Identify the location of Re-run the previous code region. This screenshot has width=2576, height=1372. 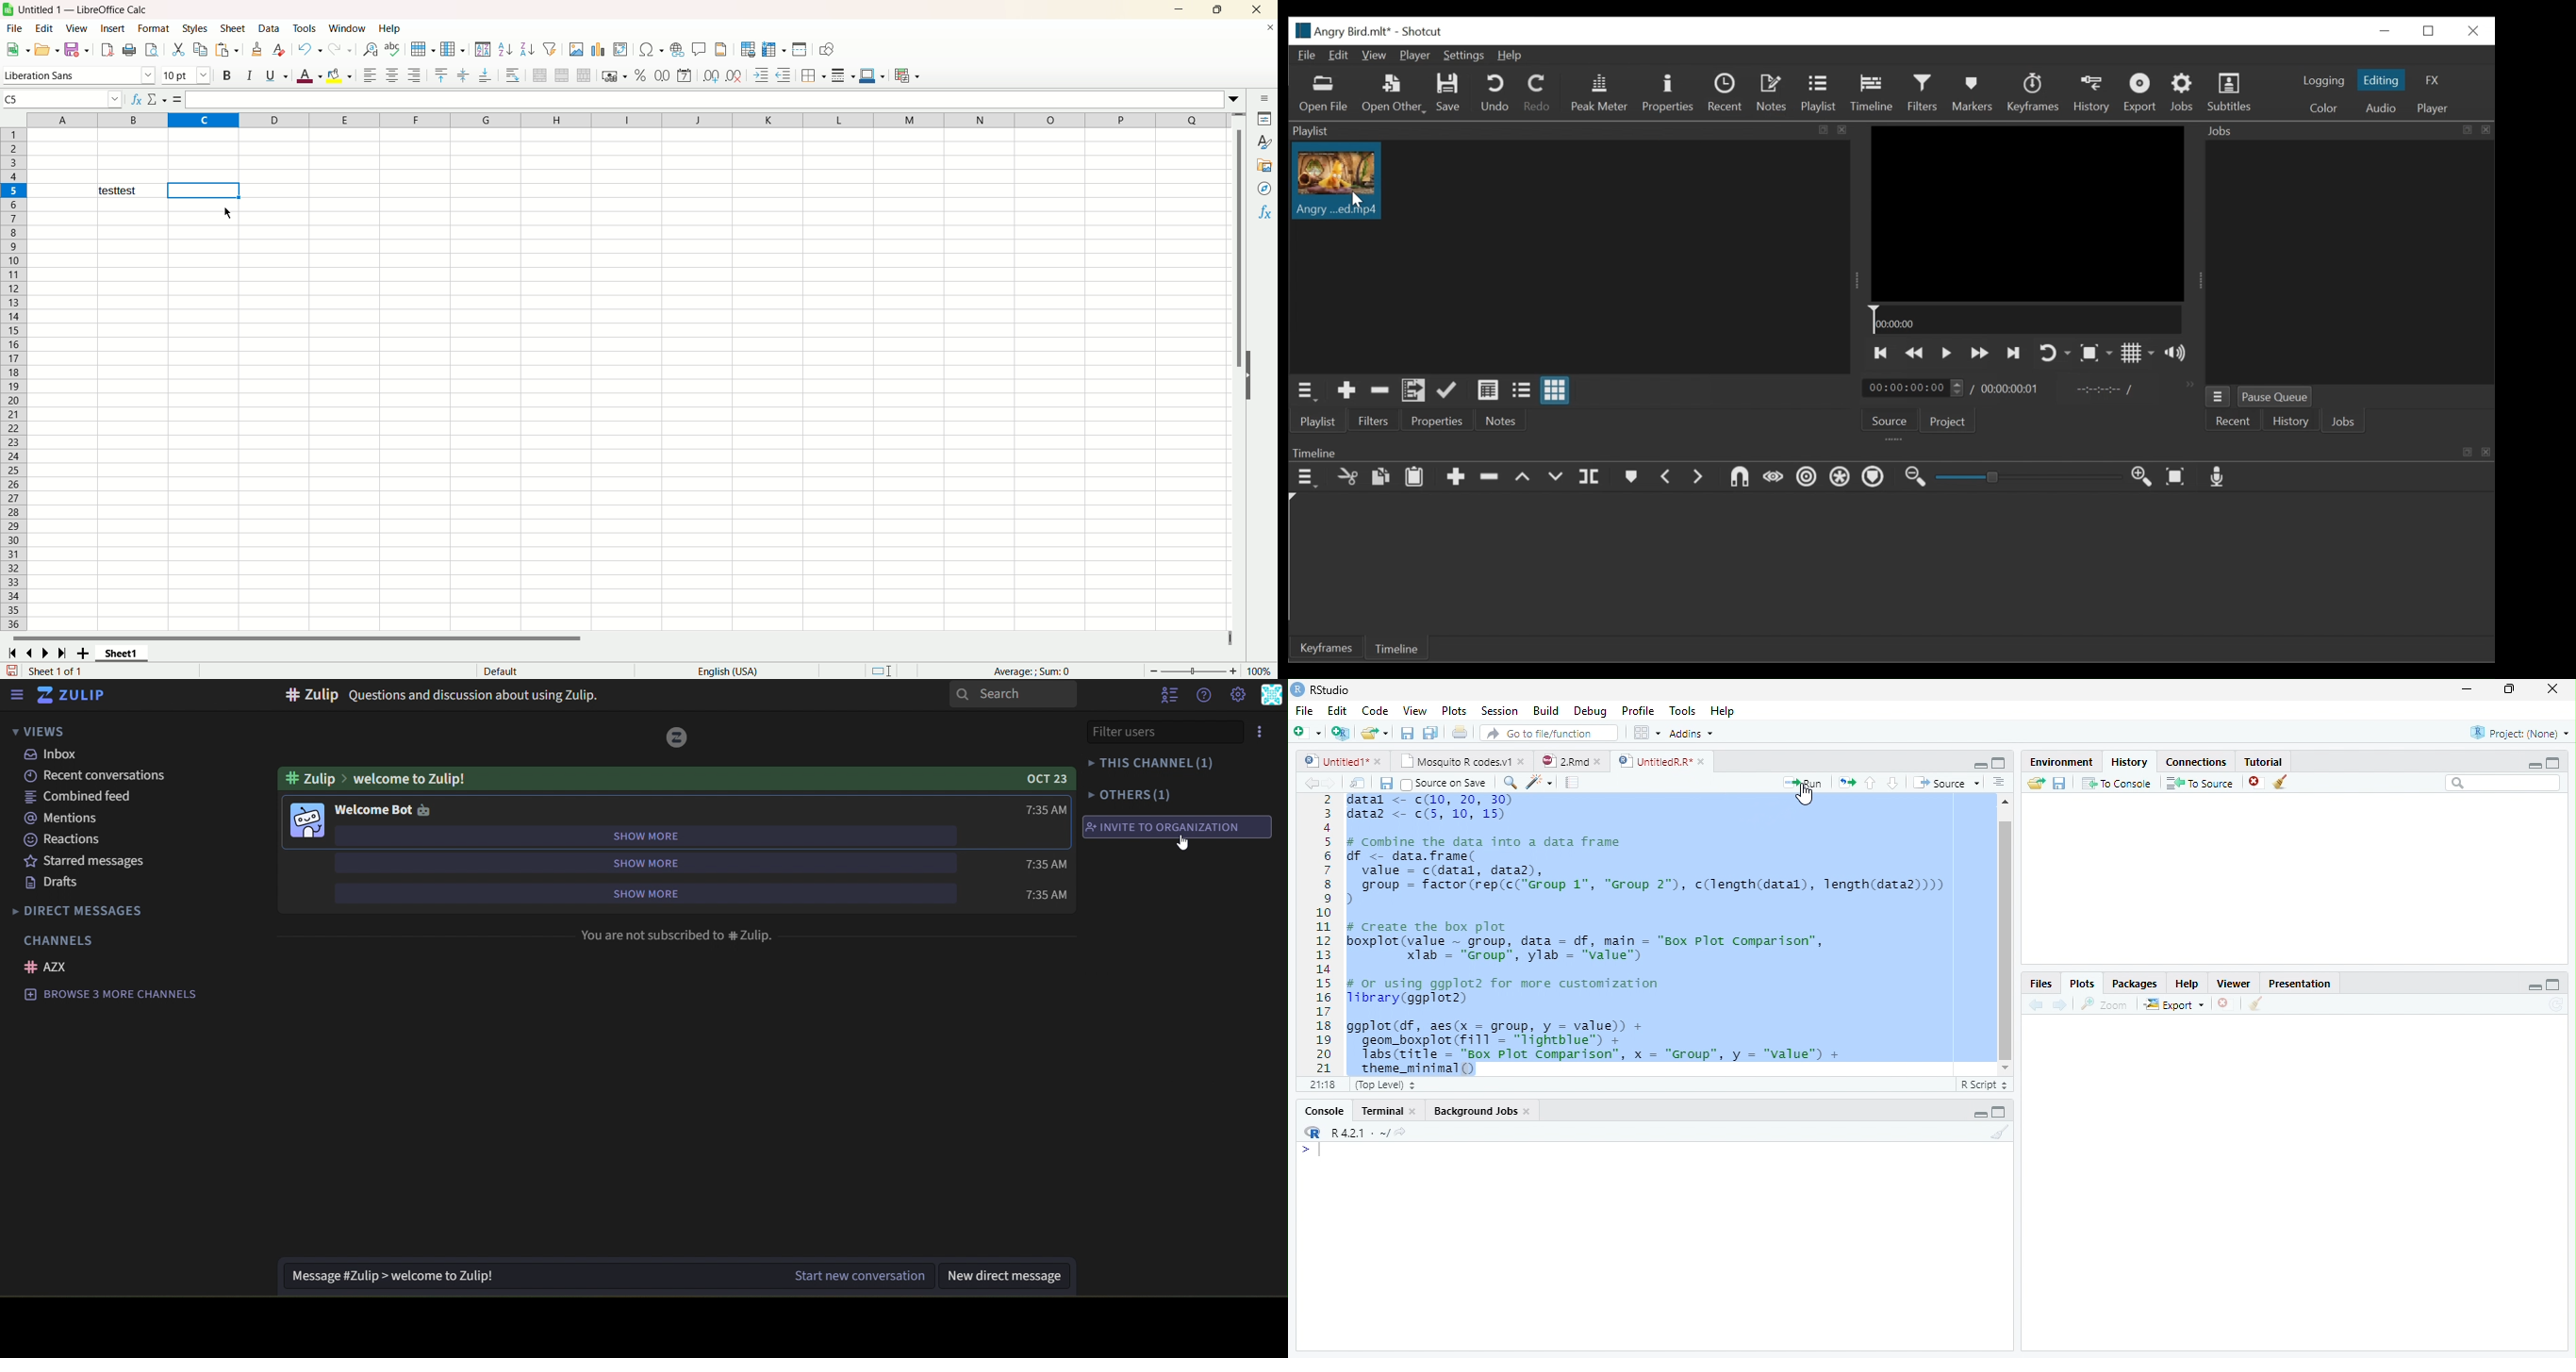
(1846, 783).